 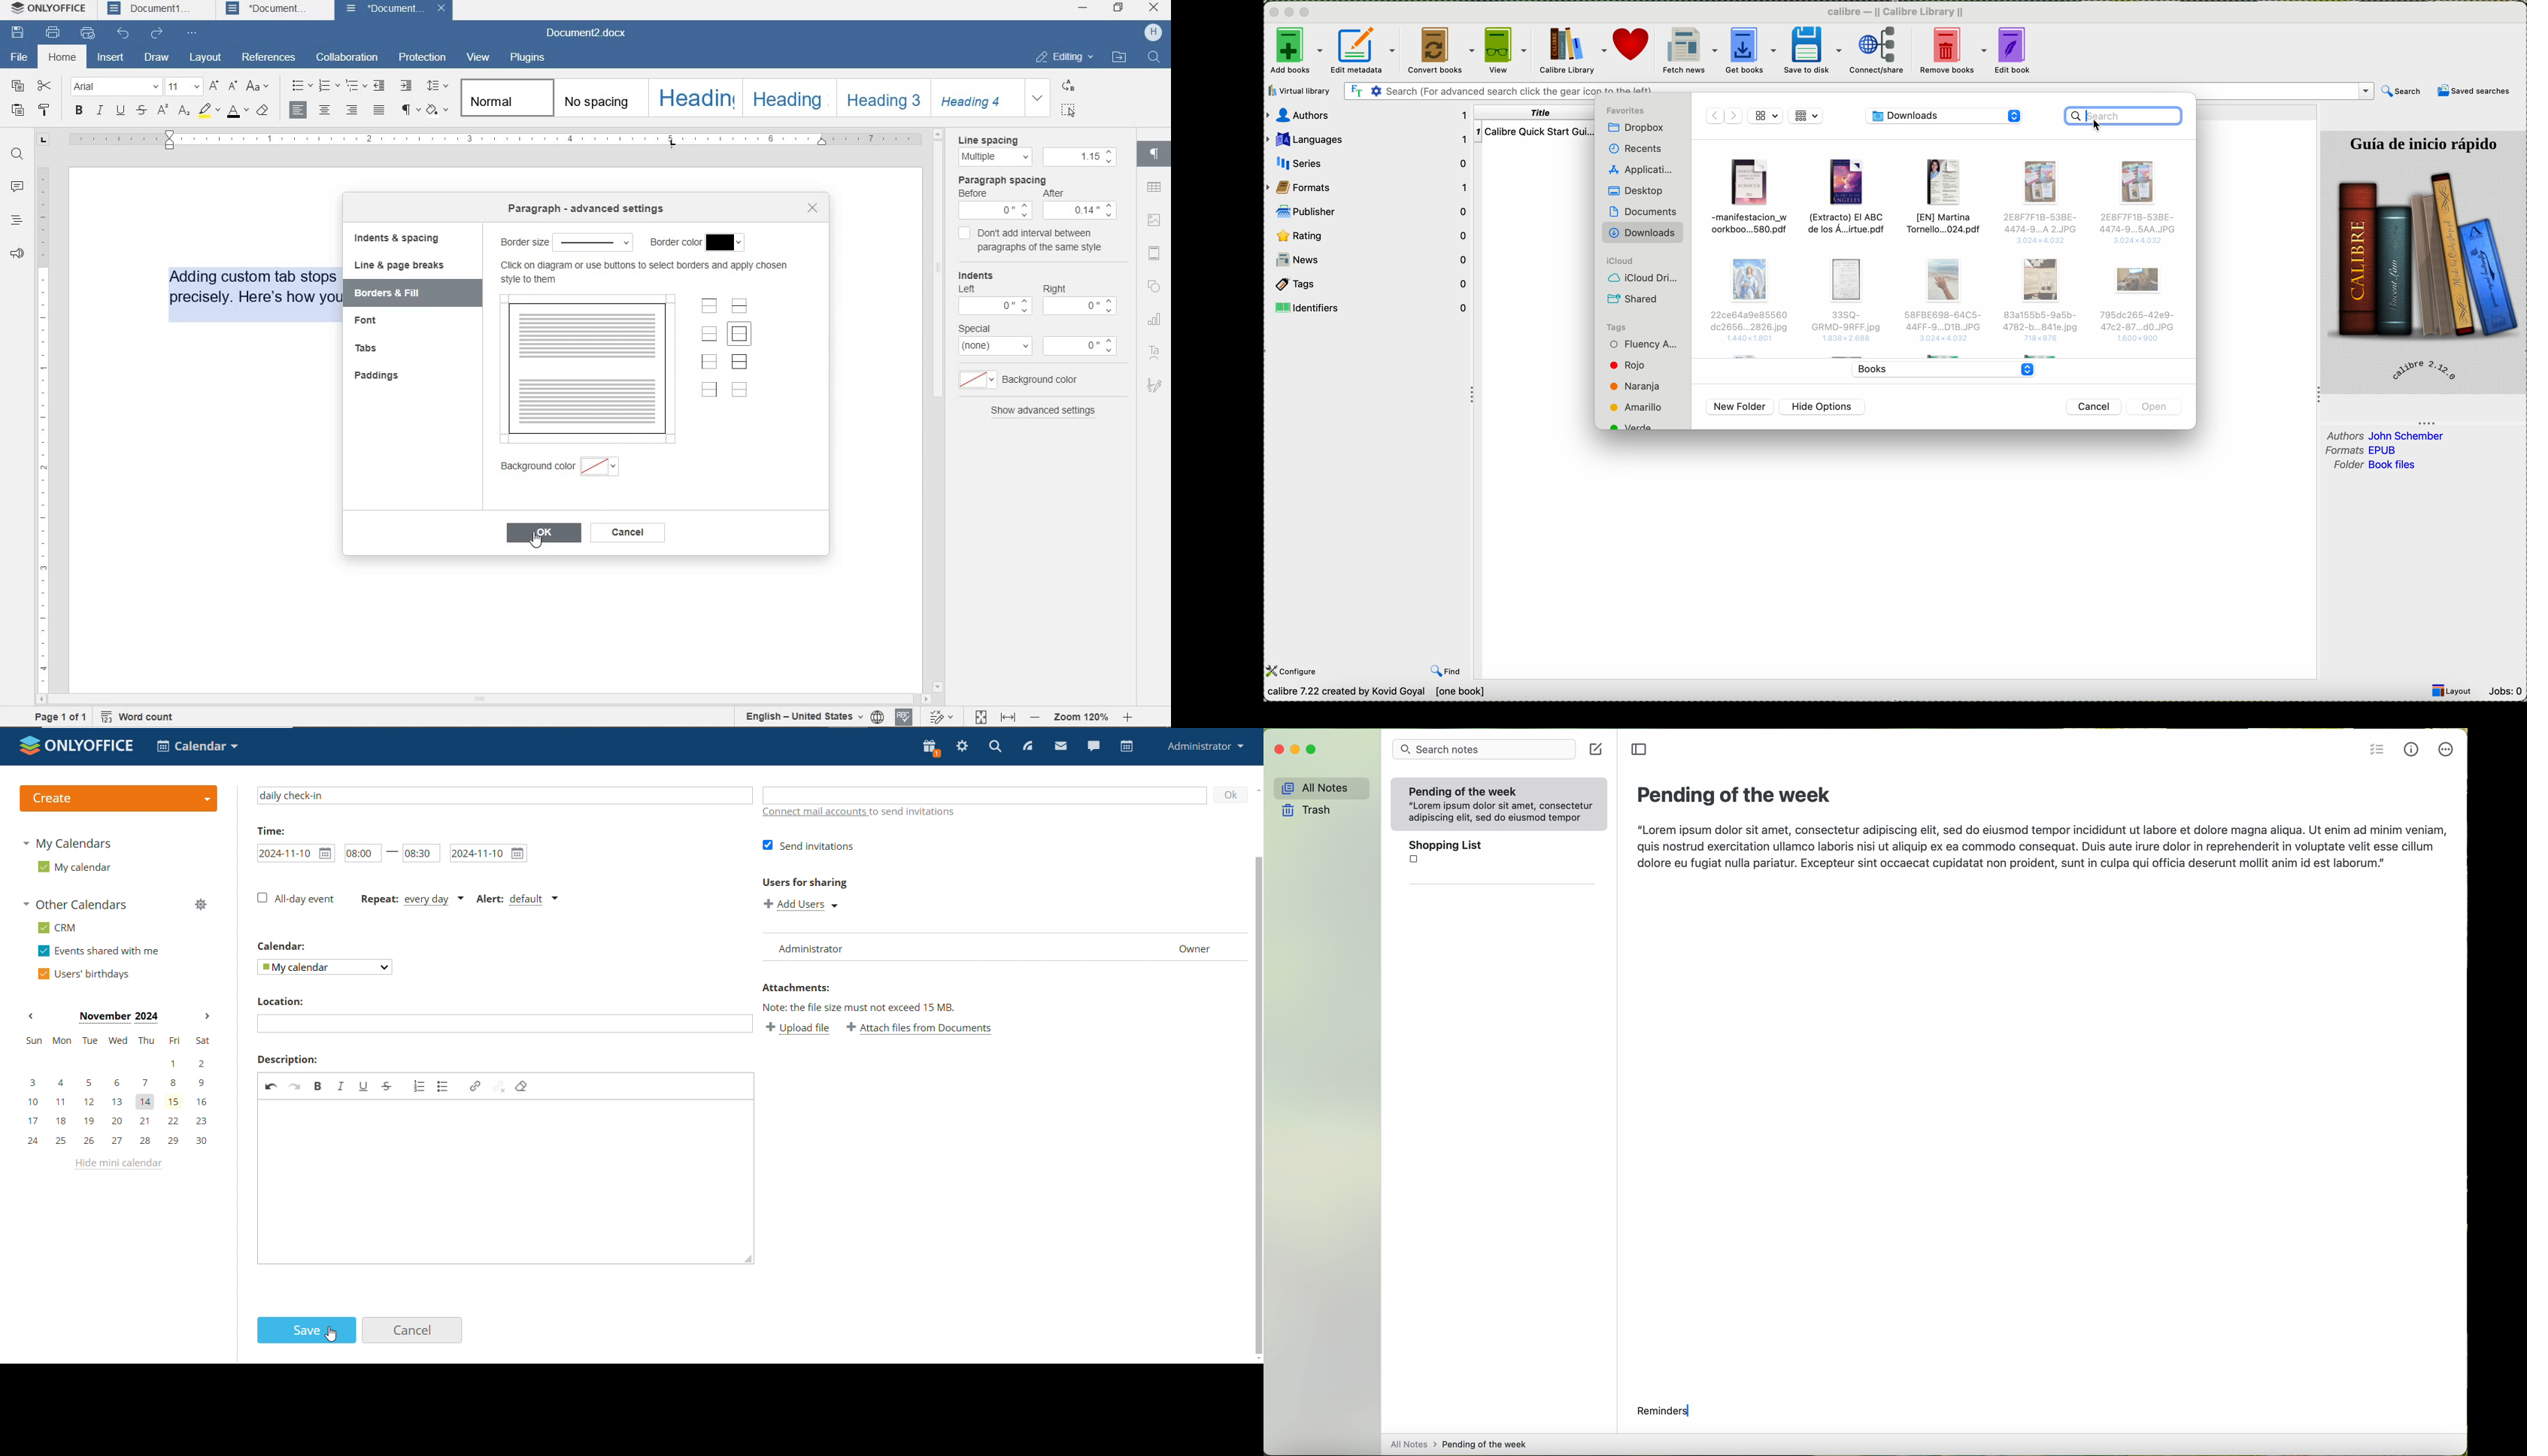 I want to click on feed, so click(x=1028, y=746).